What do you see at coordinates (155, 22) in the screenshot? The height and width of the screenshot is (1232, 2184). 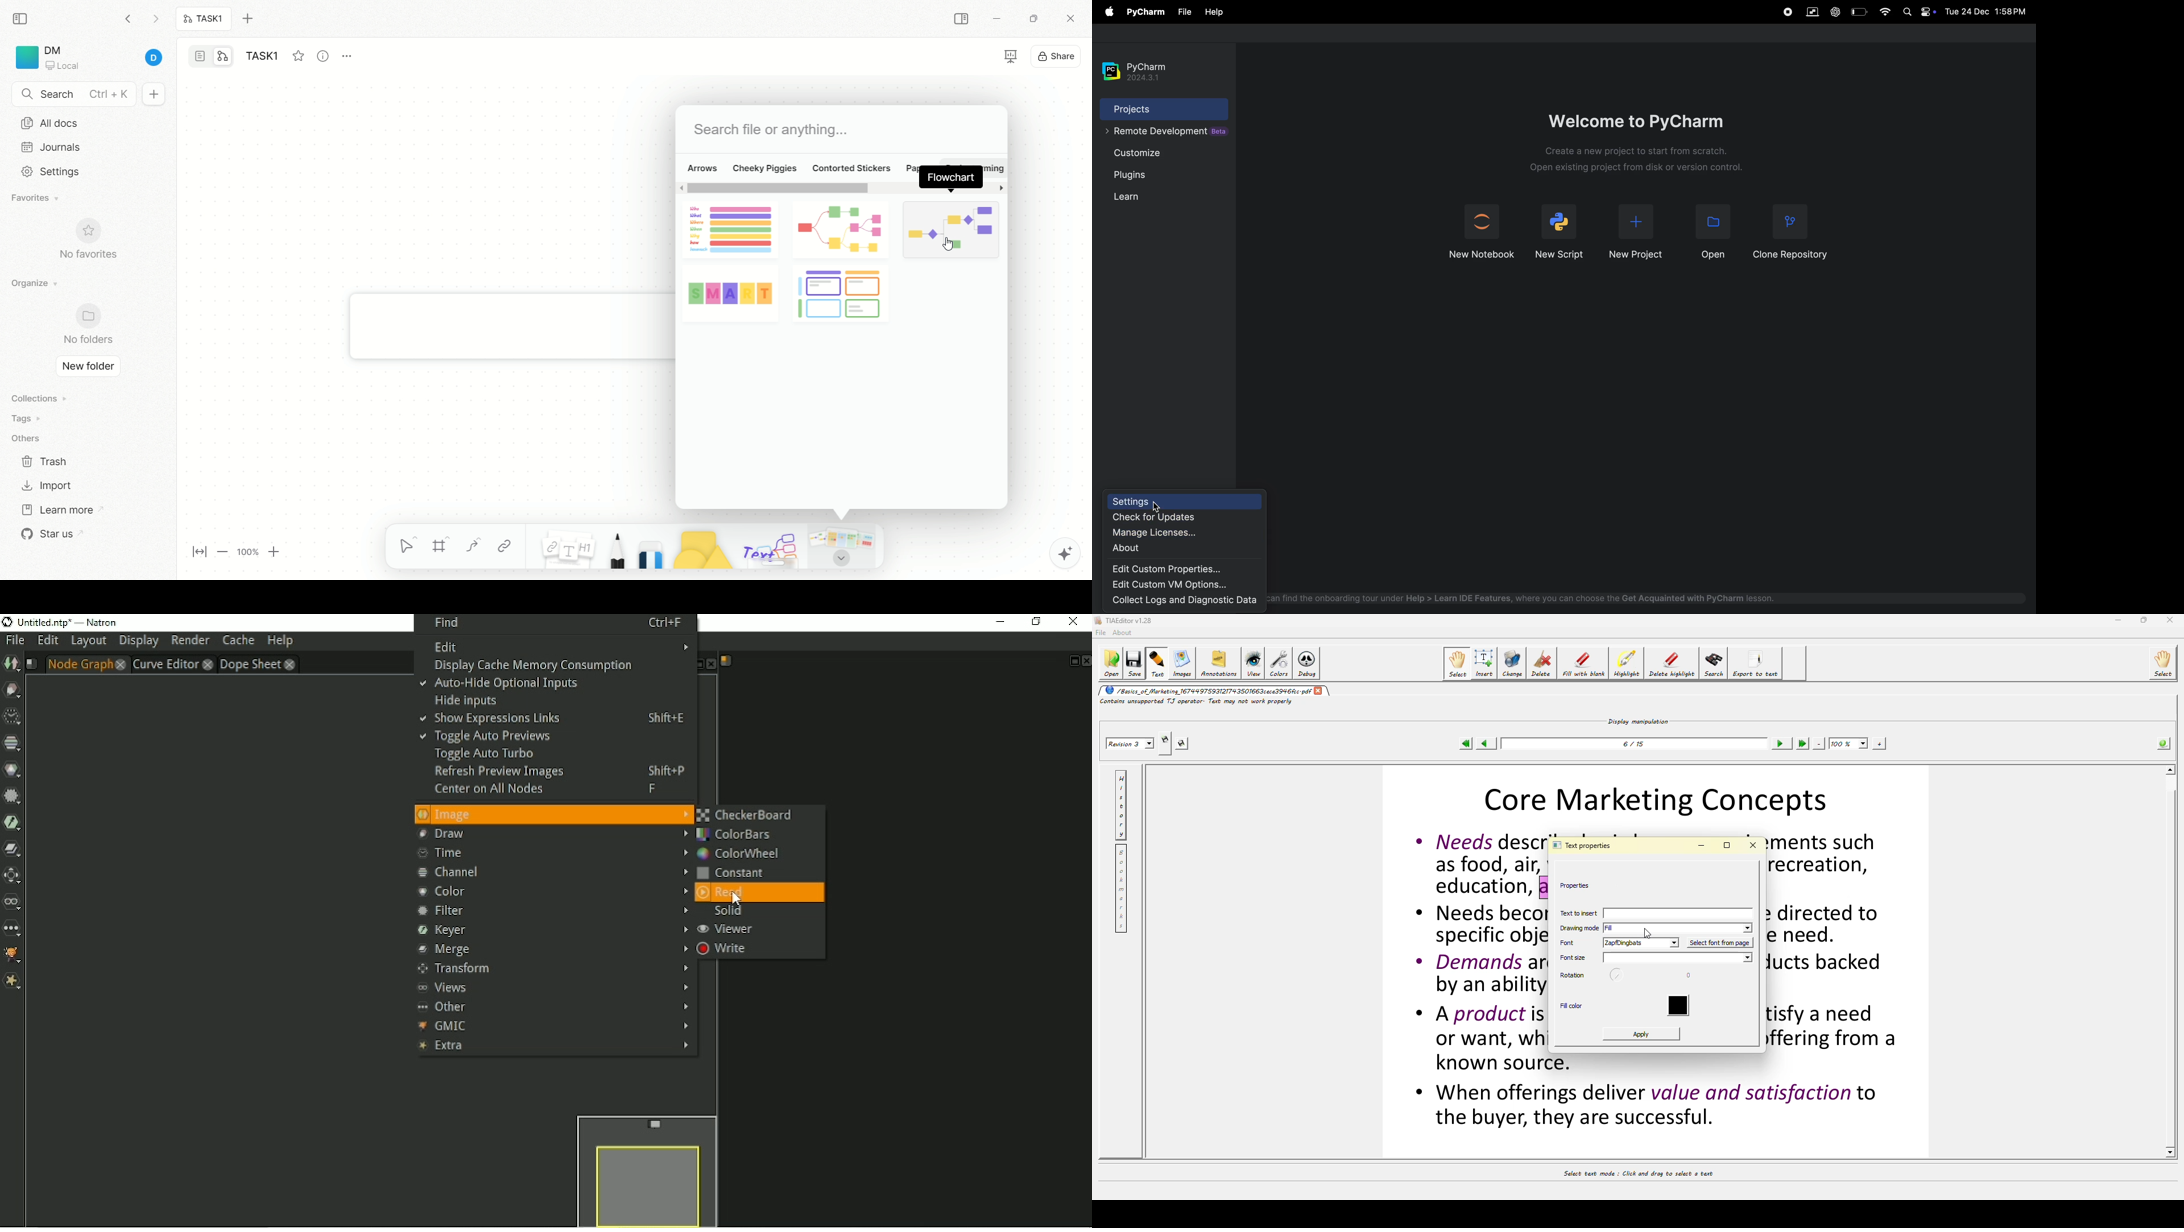 I see `go forward` at bounding box center [155, 22].